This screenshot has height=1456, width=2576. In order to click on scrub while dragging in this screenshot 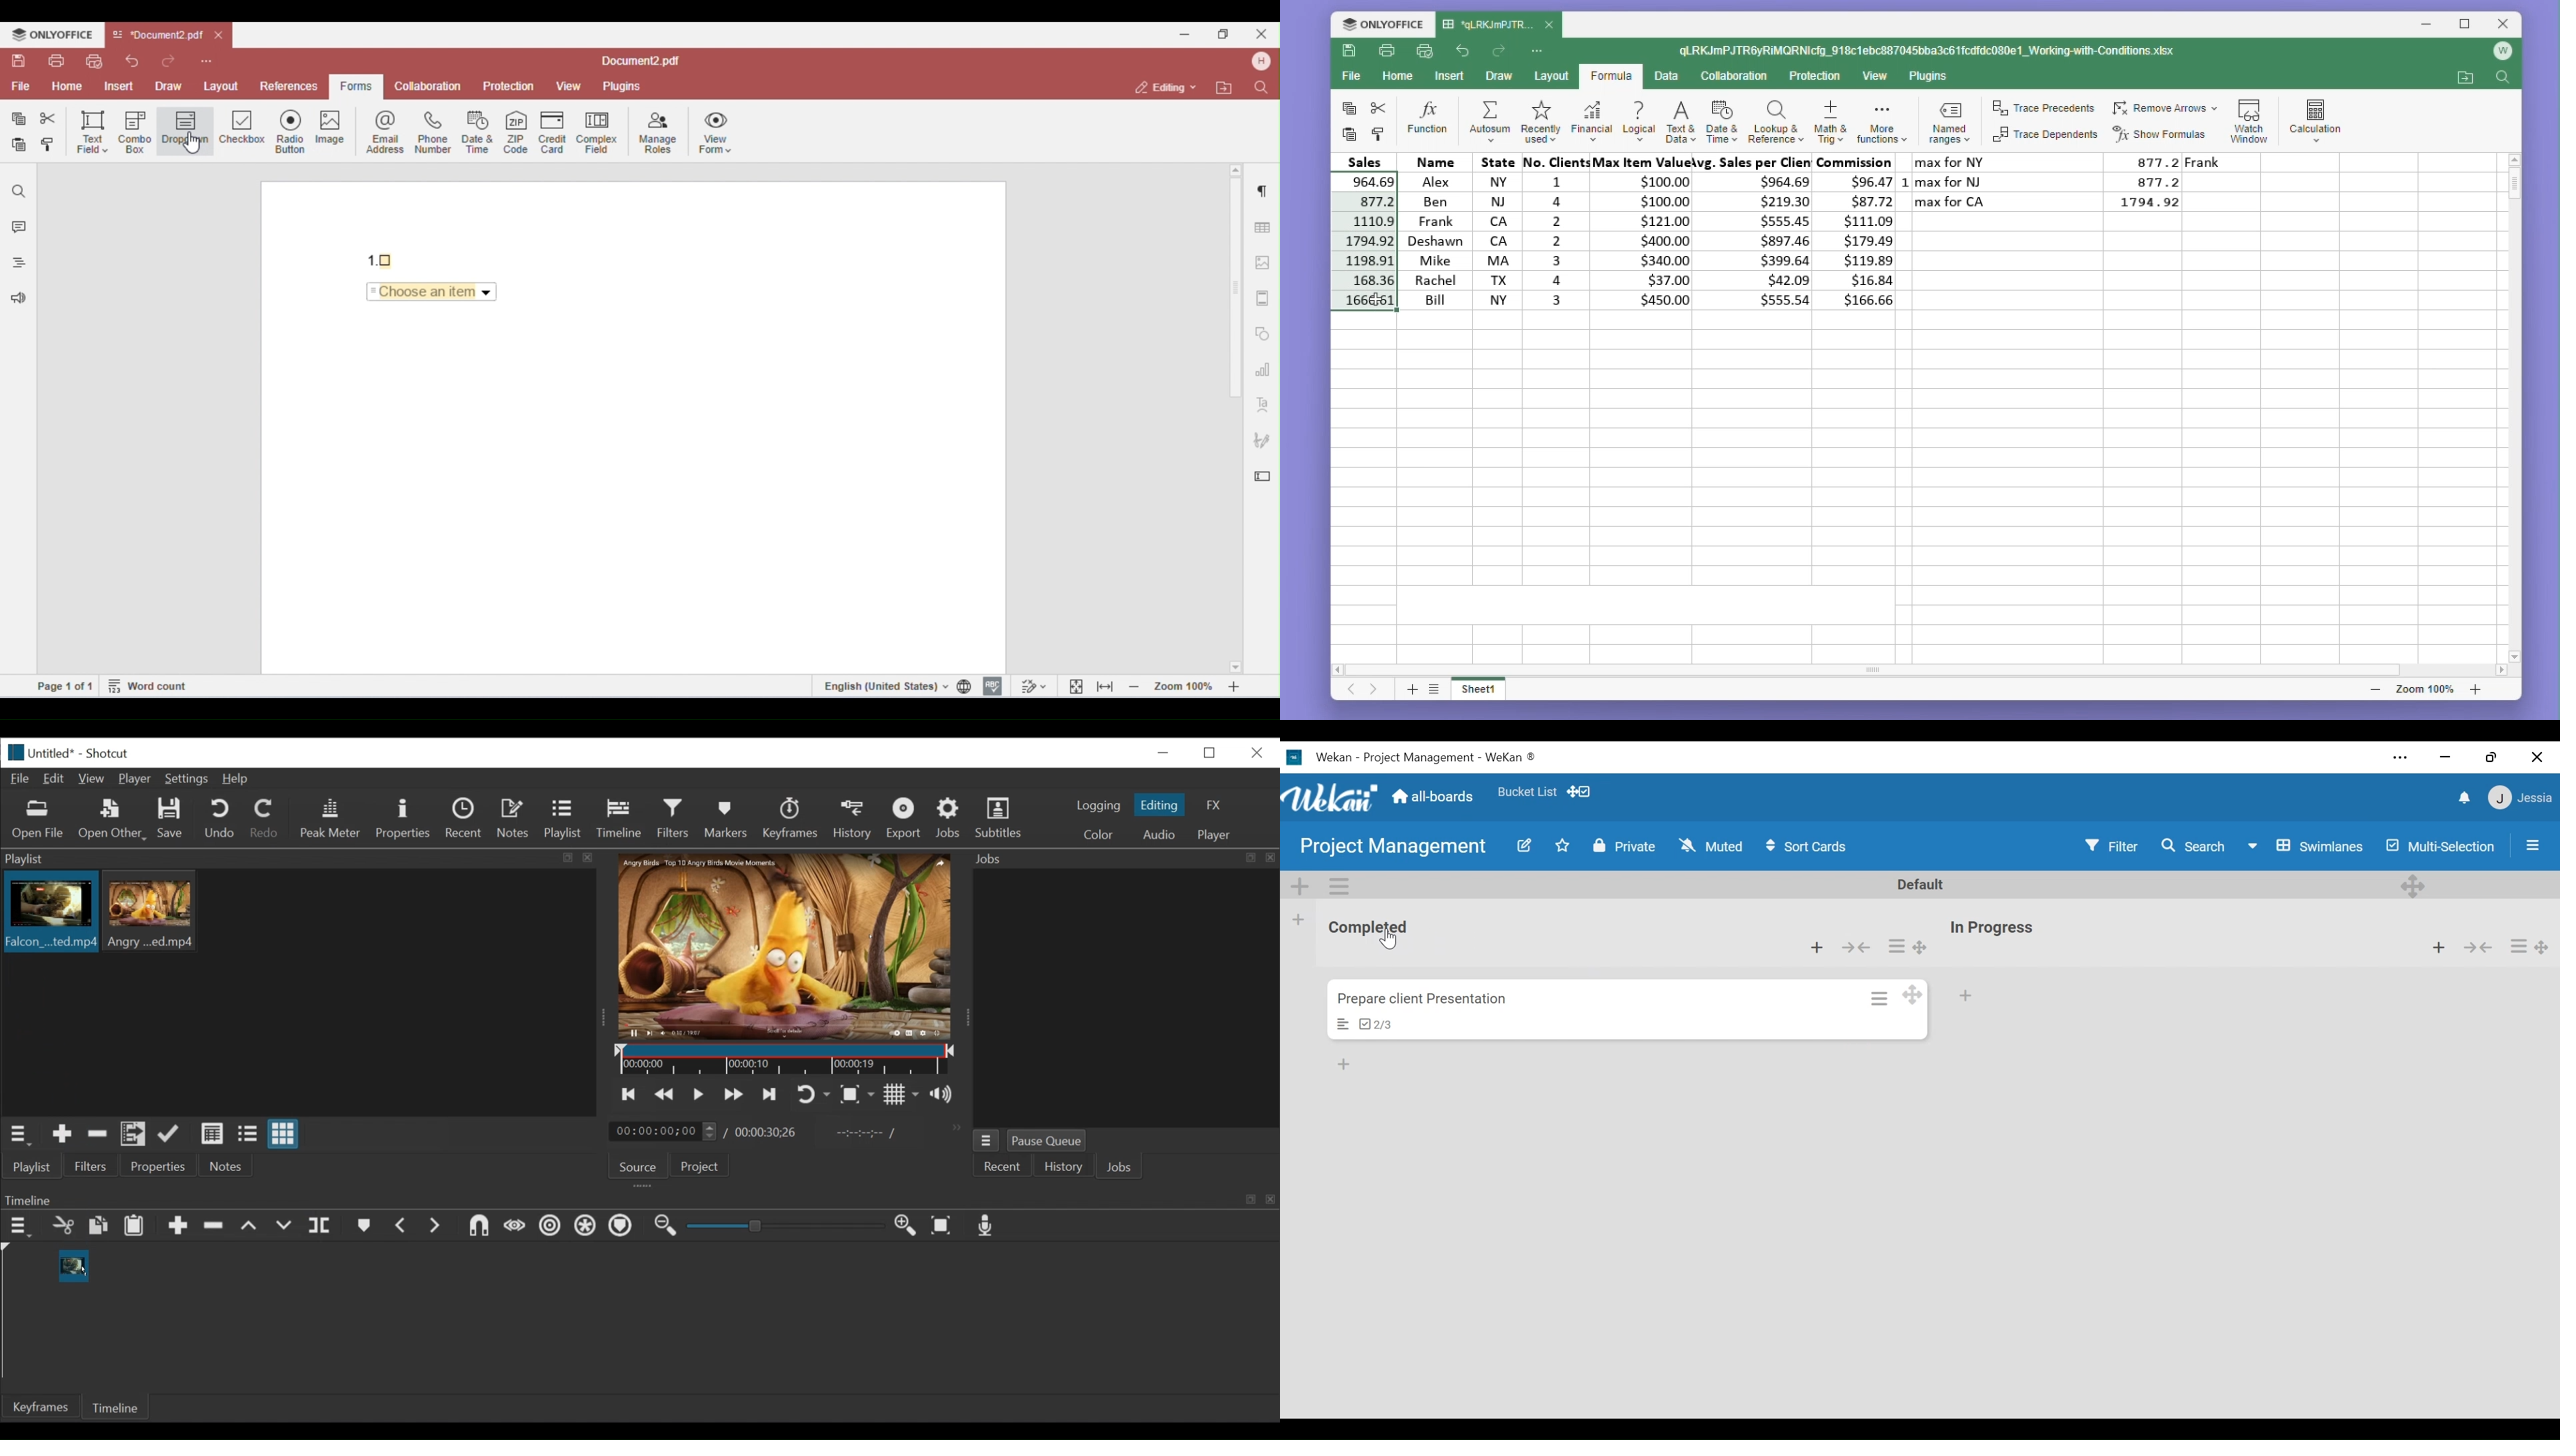, I will do `click(515, 1227)`.